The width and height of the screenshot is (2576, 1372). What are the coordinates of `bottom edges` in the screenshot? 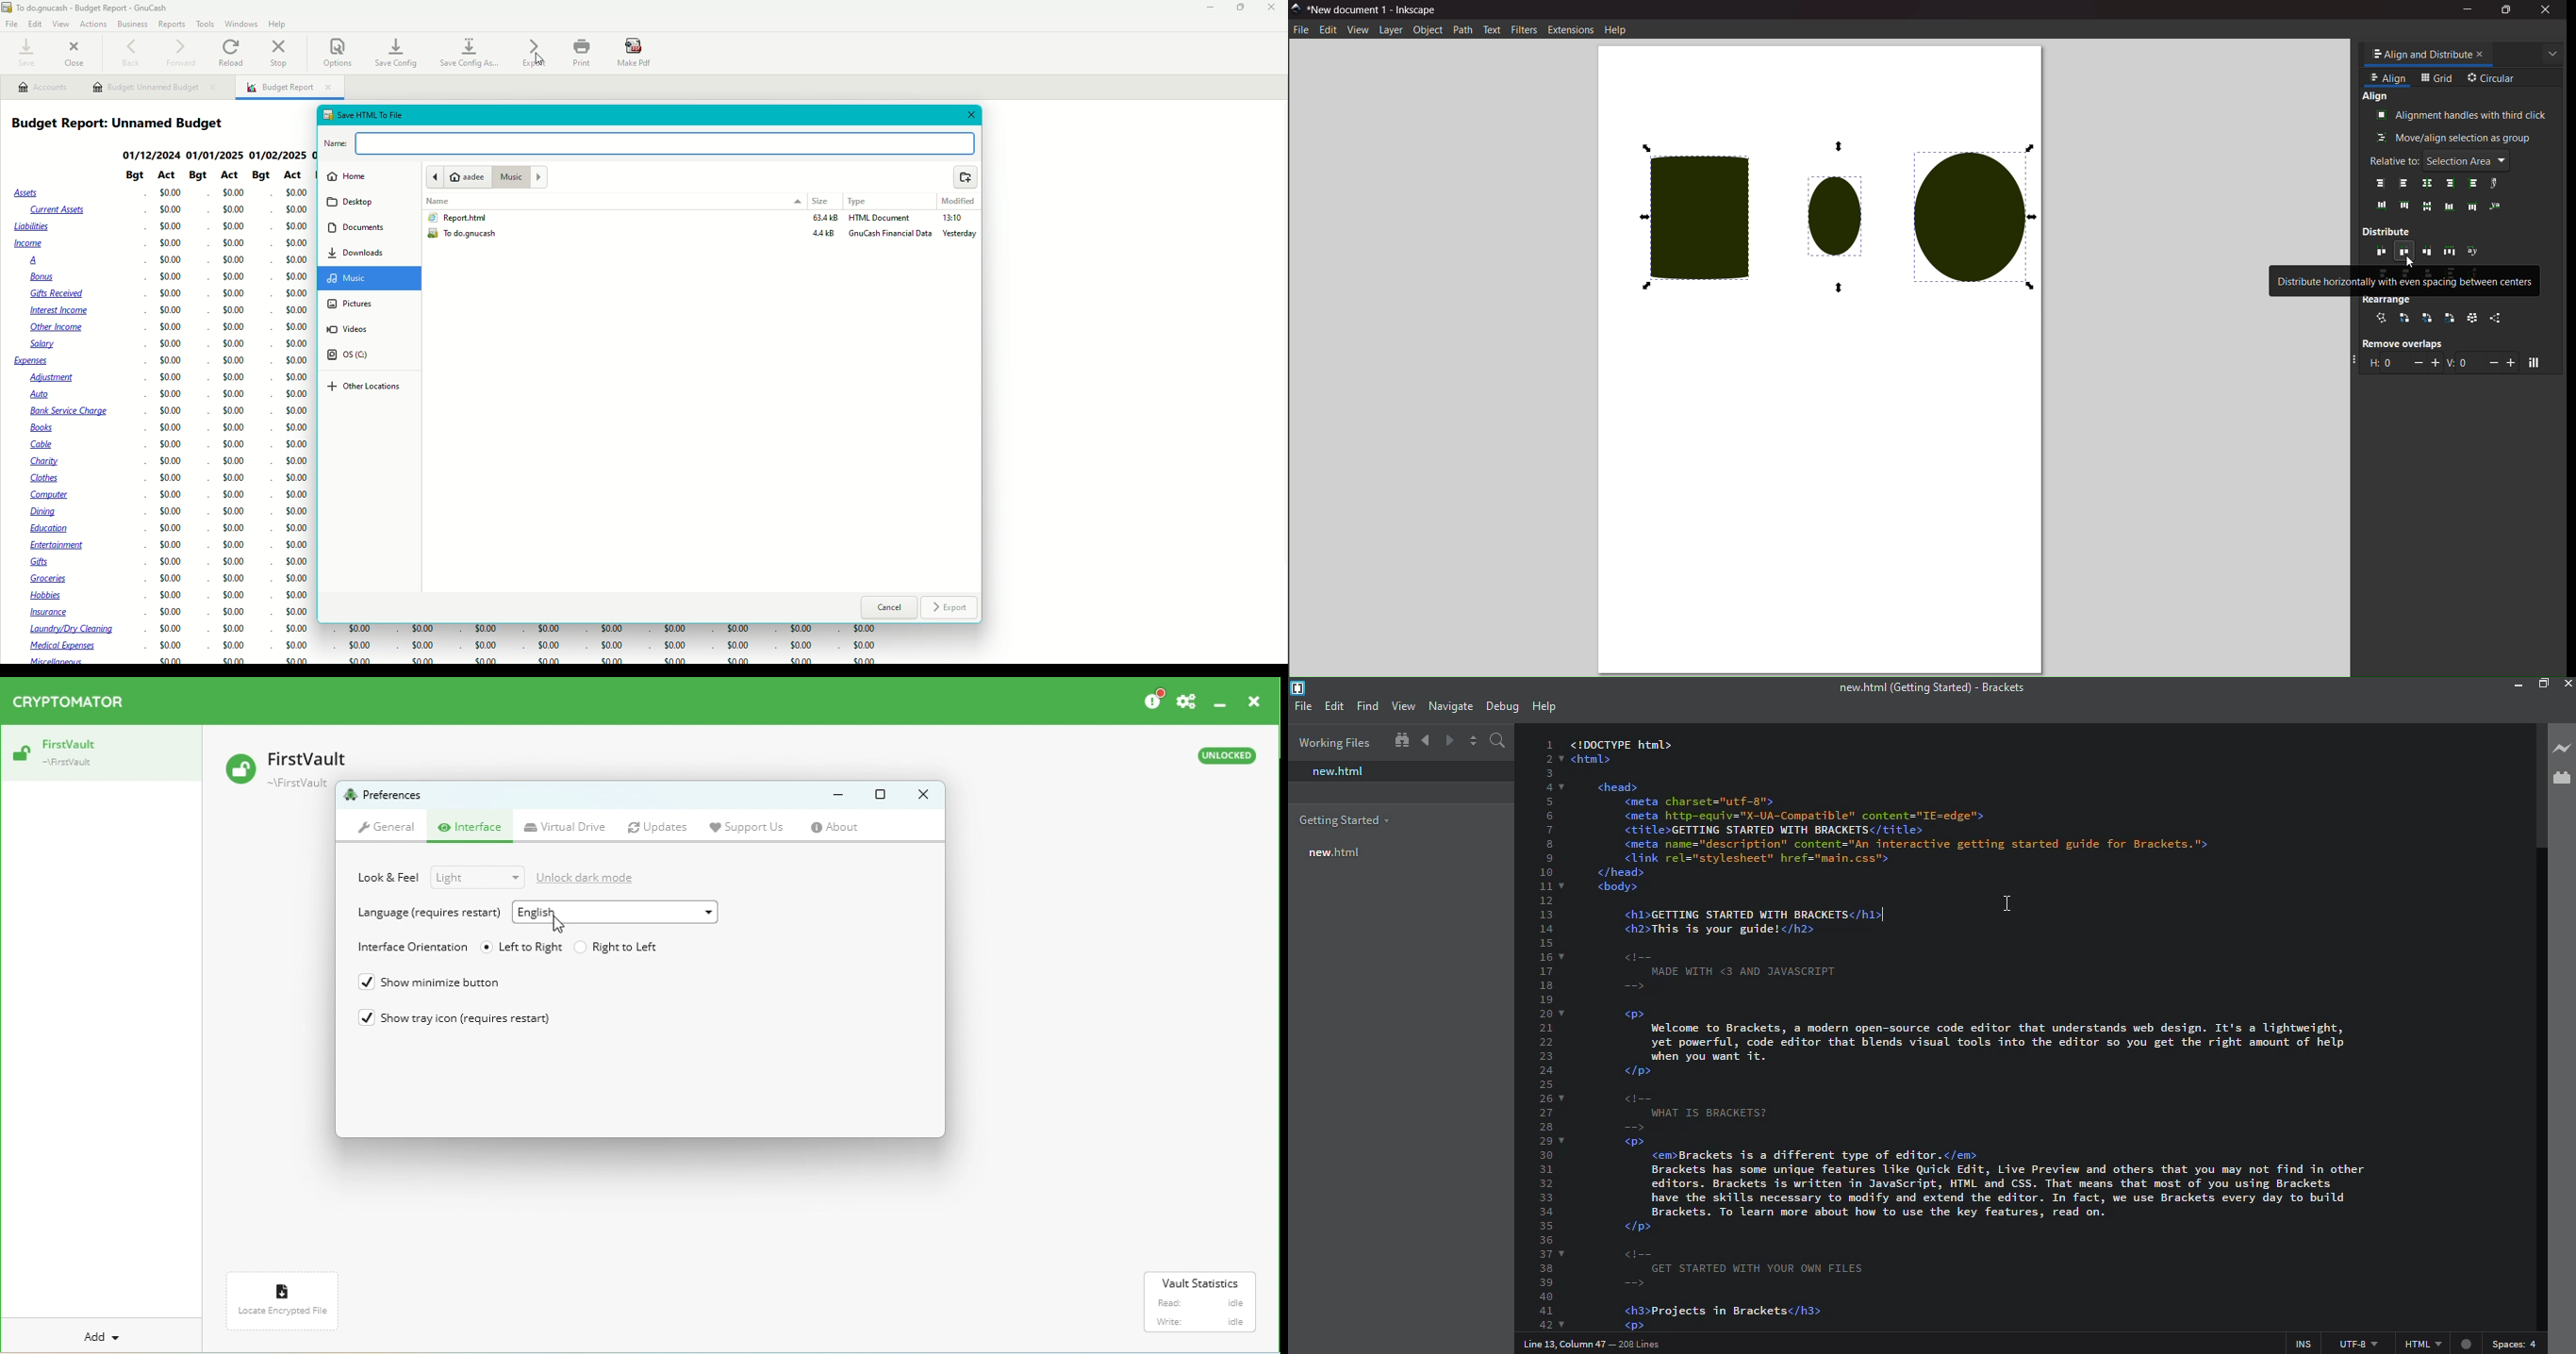 It's located at (2385, 205).